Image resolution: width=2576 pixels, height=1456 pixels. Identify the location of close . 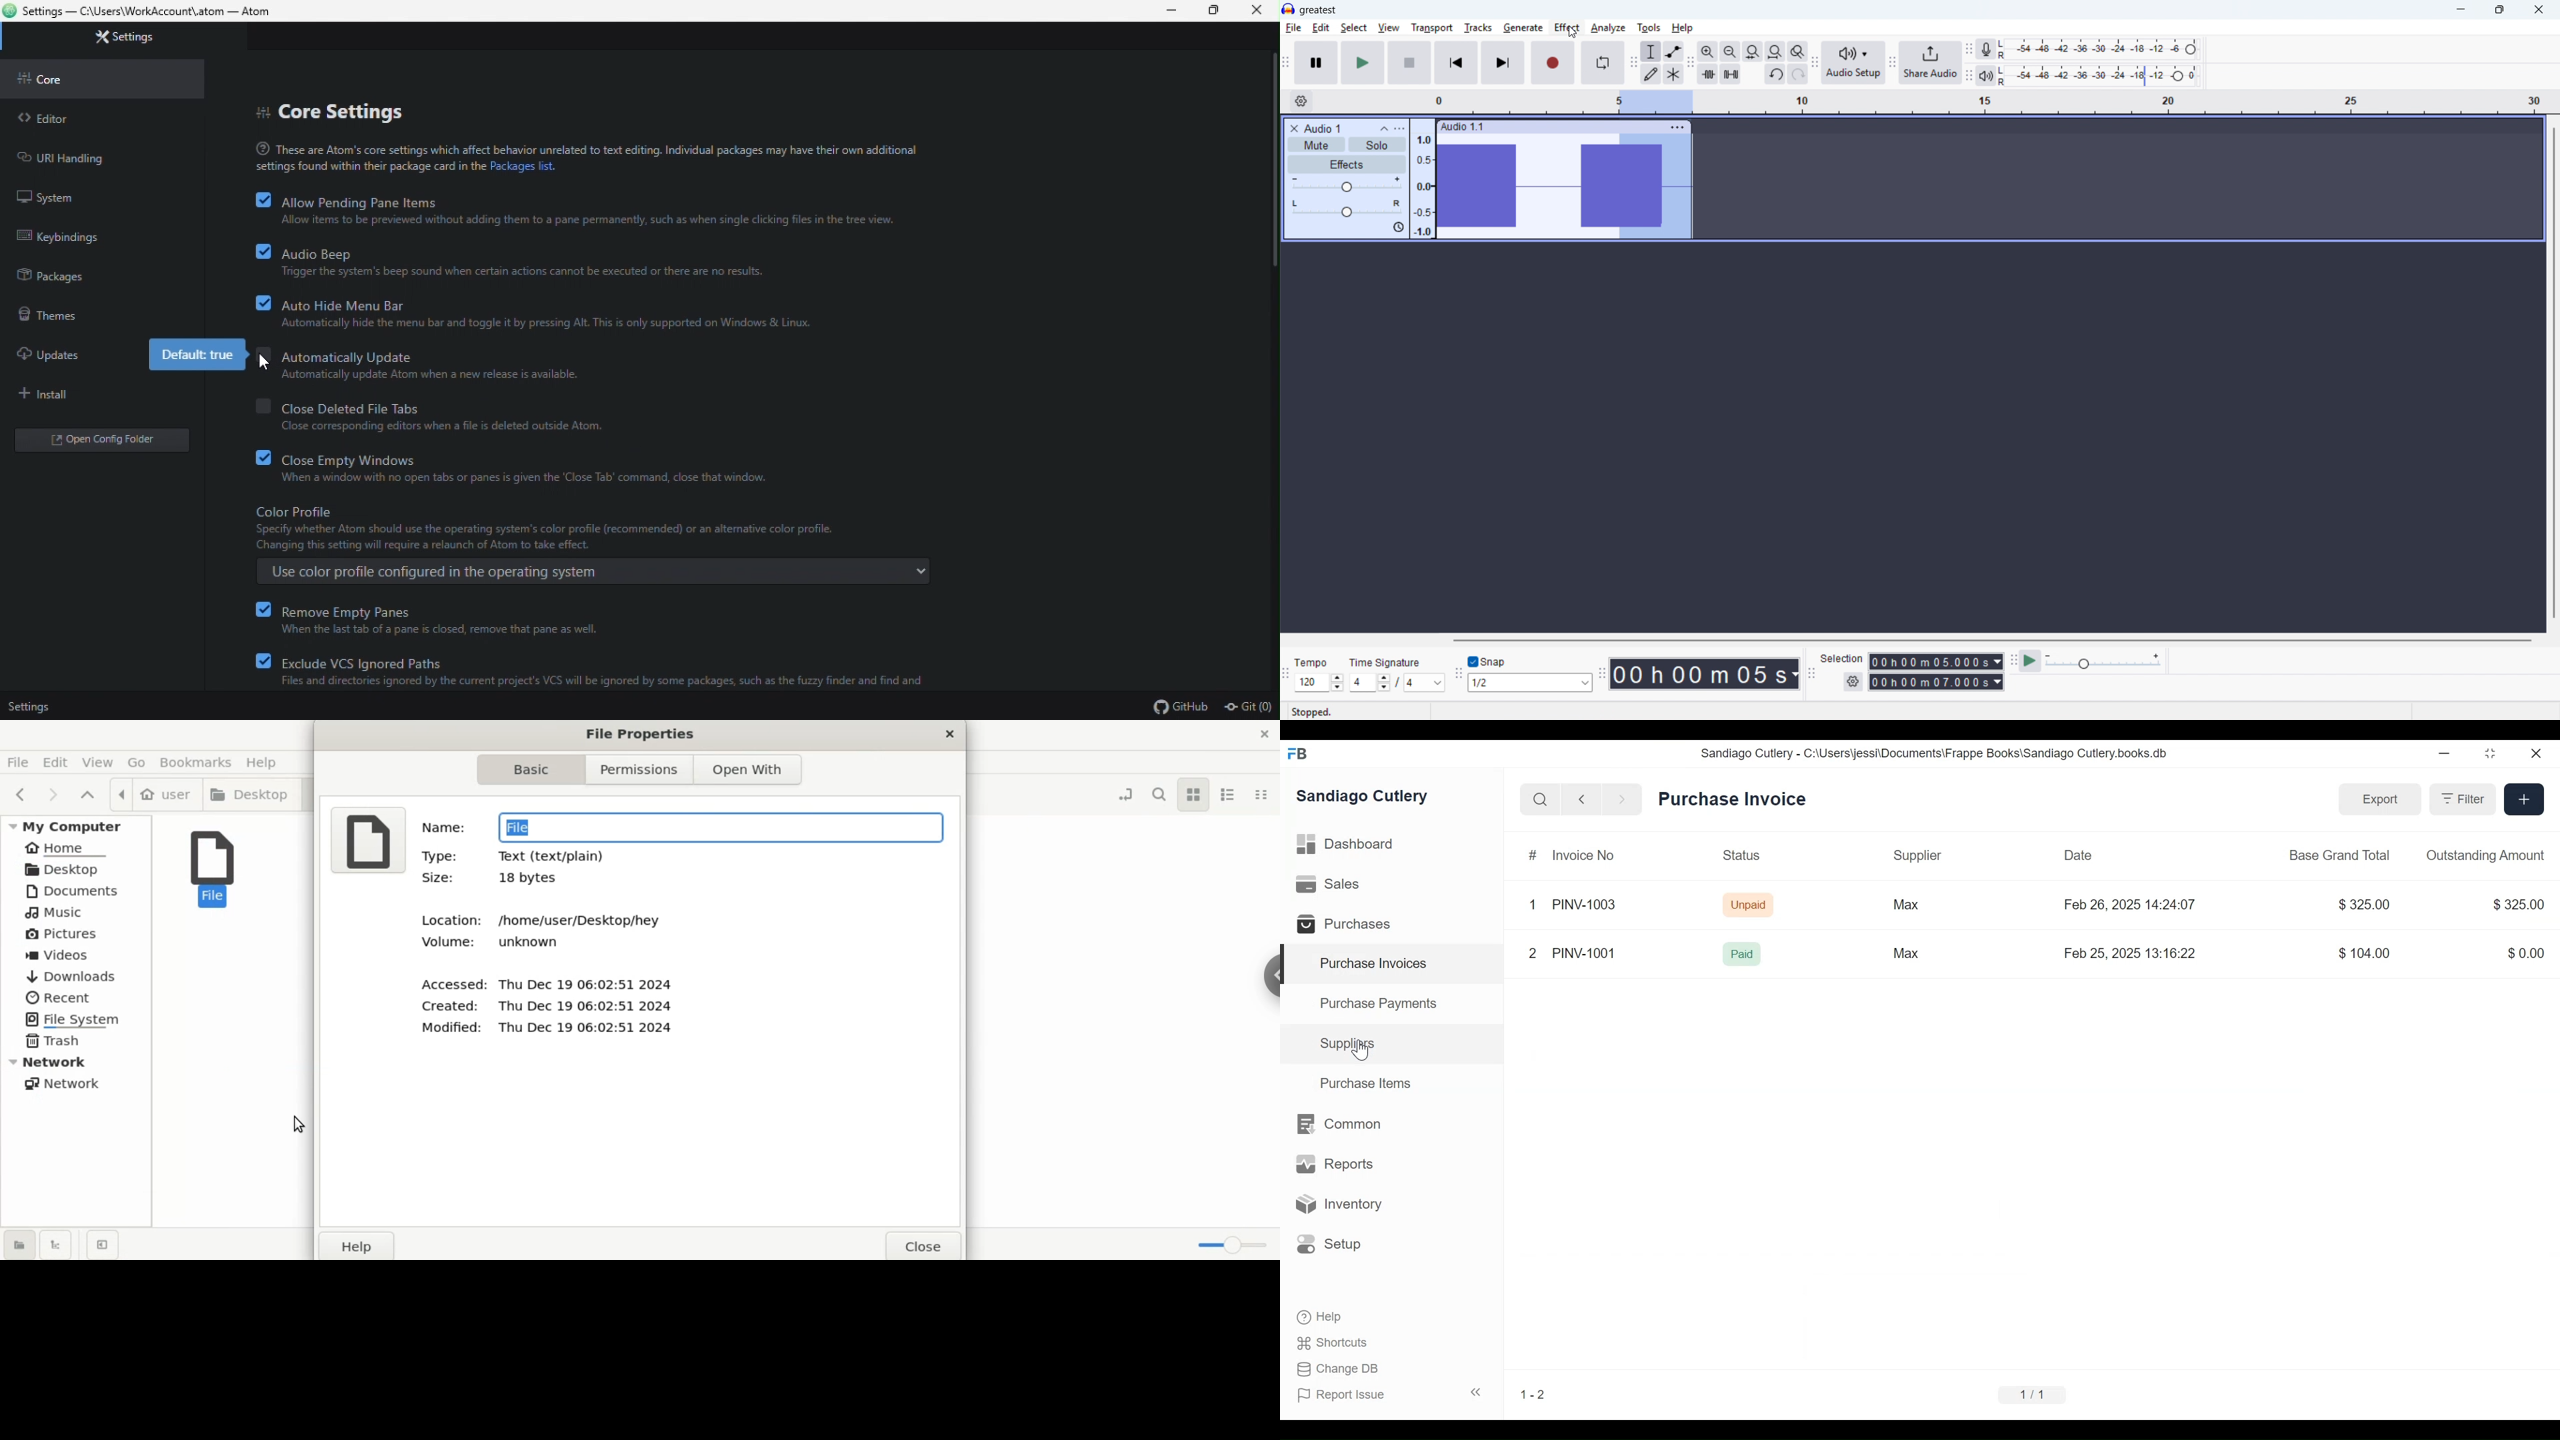
(2538, 10).